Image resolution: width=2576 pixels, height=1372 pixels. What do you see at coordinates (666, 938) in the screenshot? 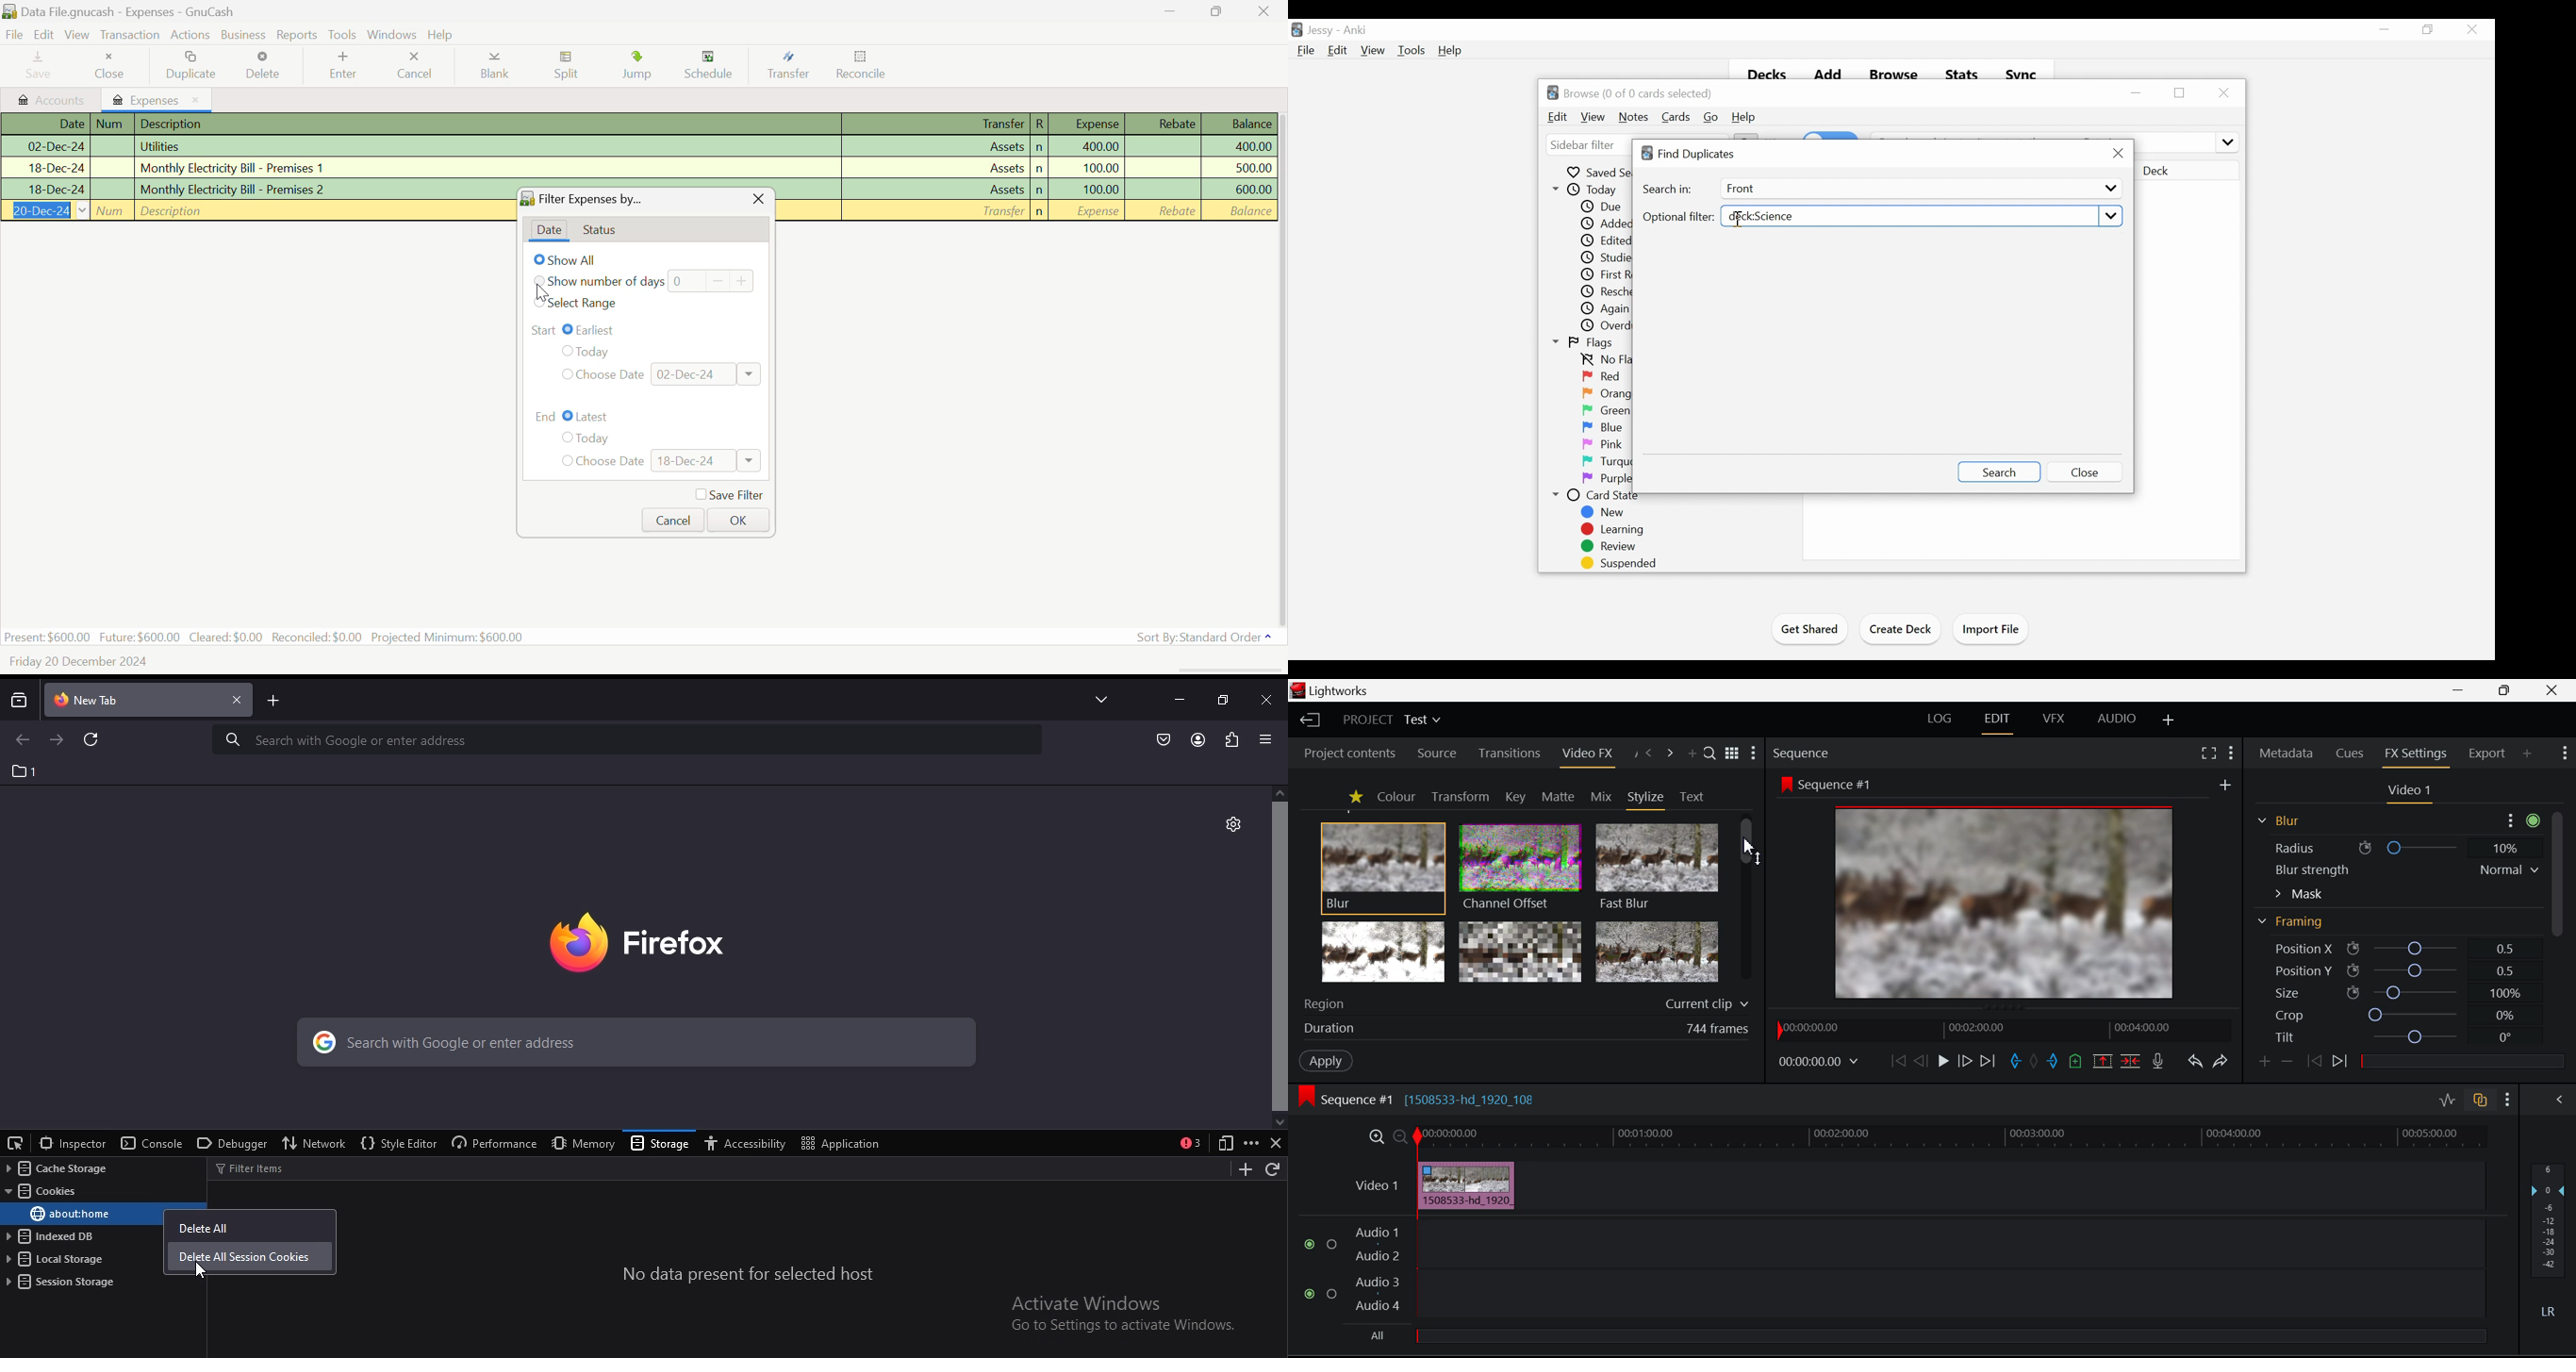
I see `image` at bounding box center [666, 938].